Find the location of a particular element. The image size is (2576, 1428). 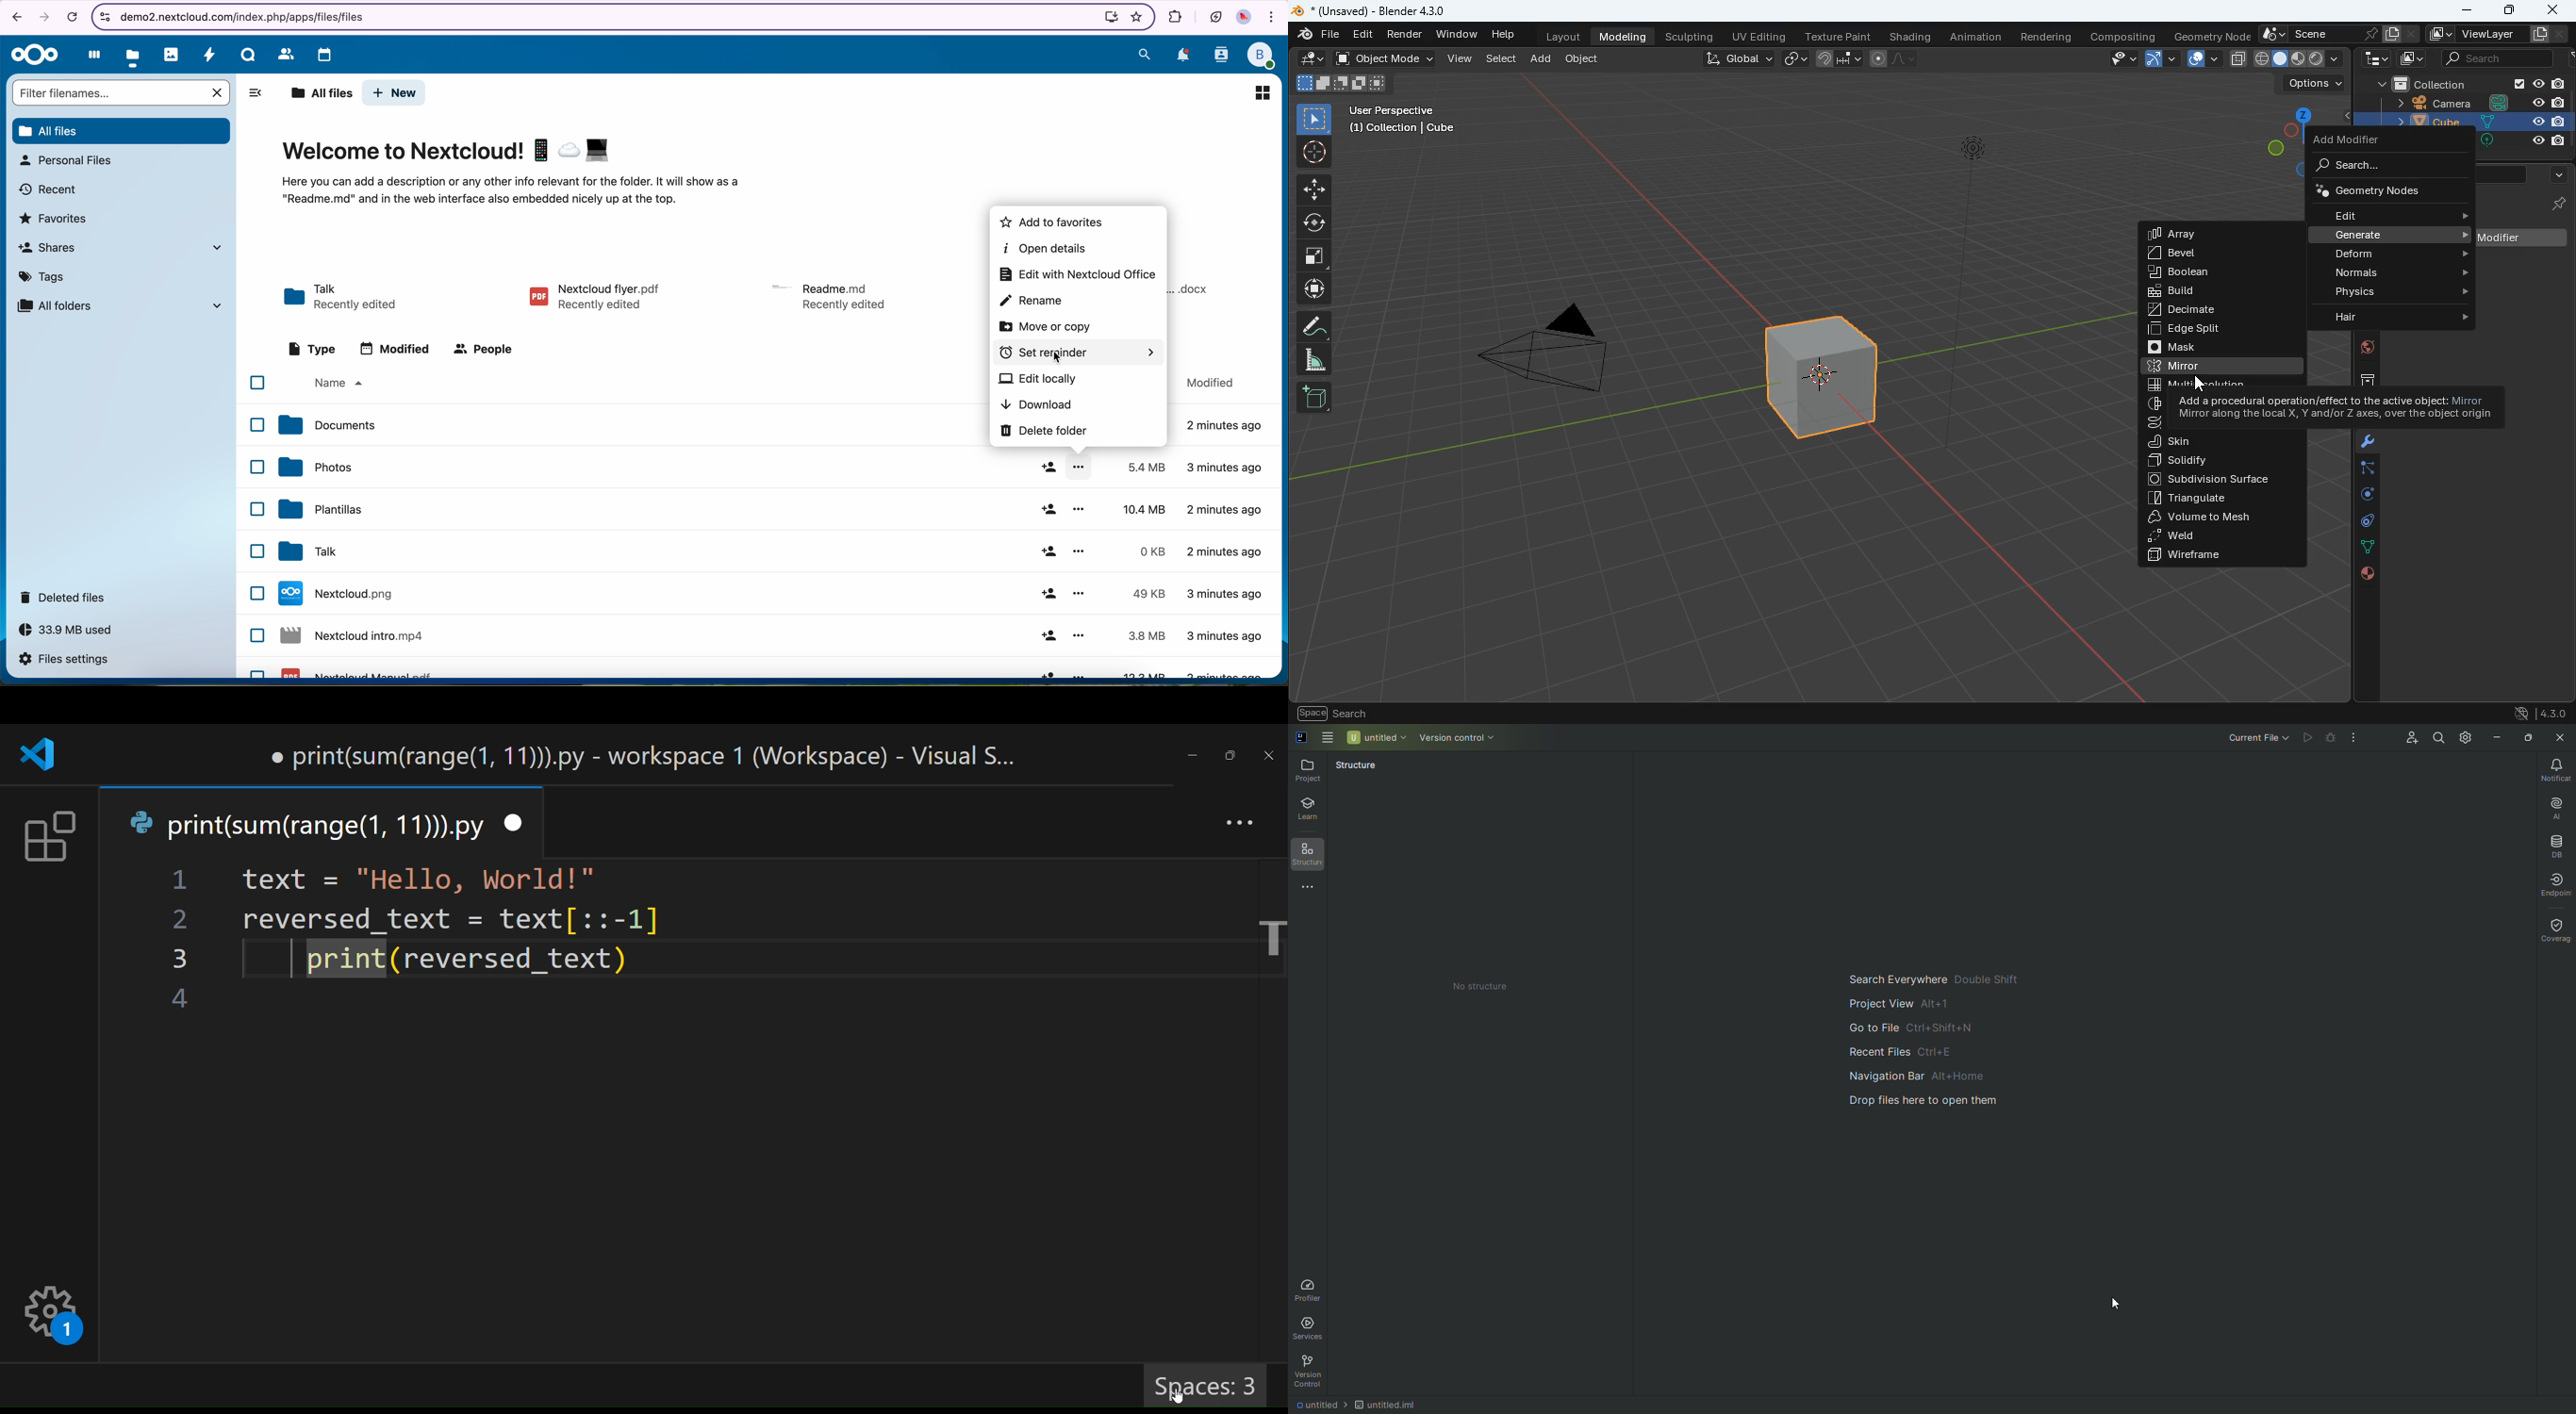

version is located at coordinates (2543, 713).